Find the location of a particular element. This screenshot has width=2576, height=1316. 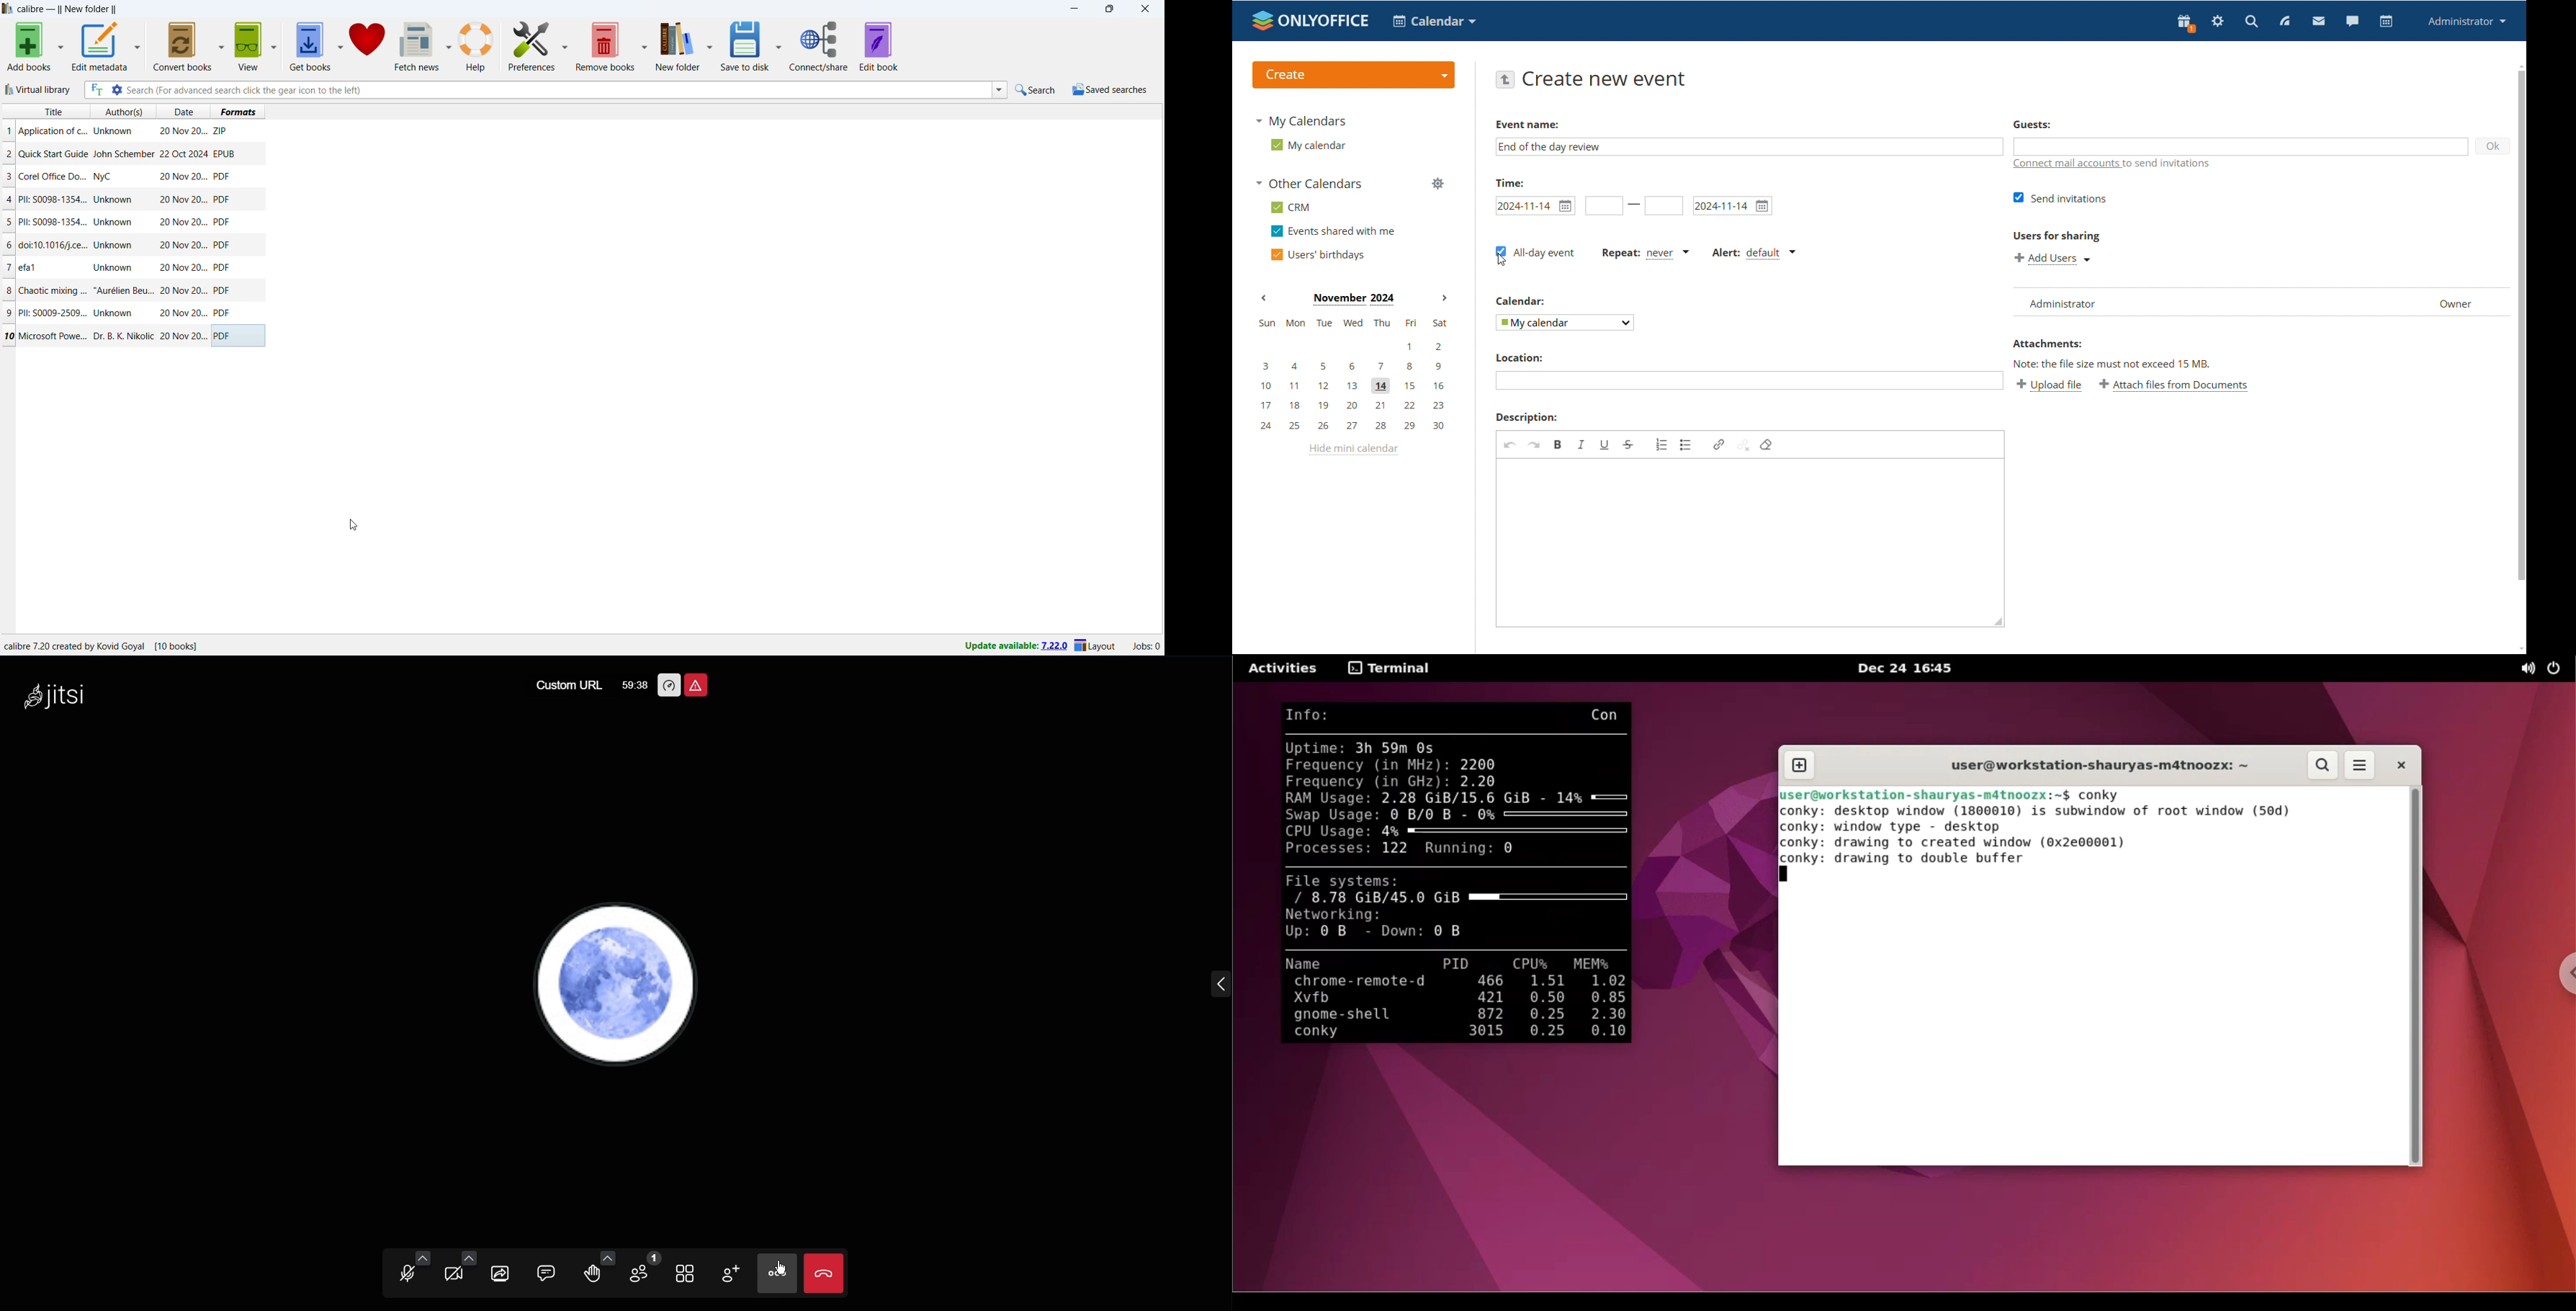

edit metadata options is located at coordinates (138, 46).